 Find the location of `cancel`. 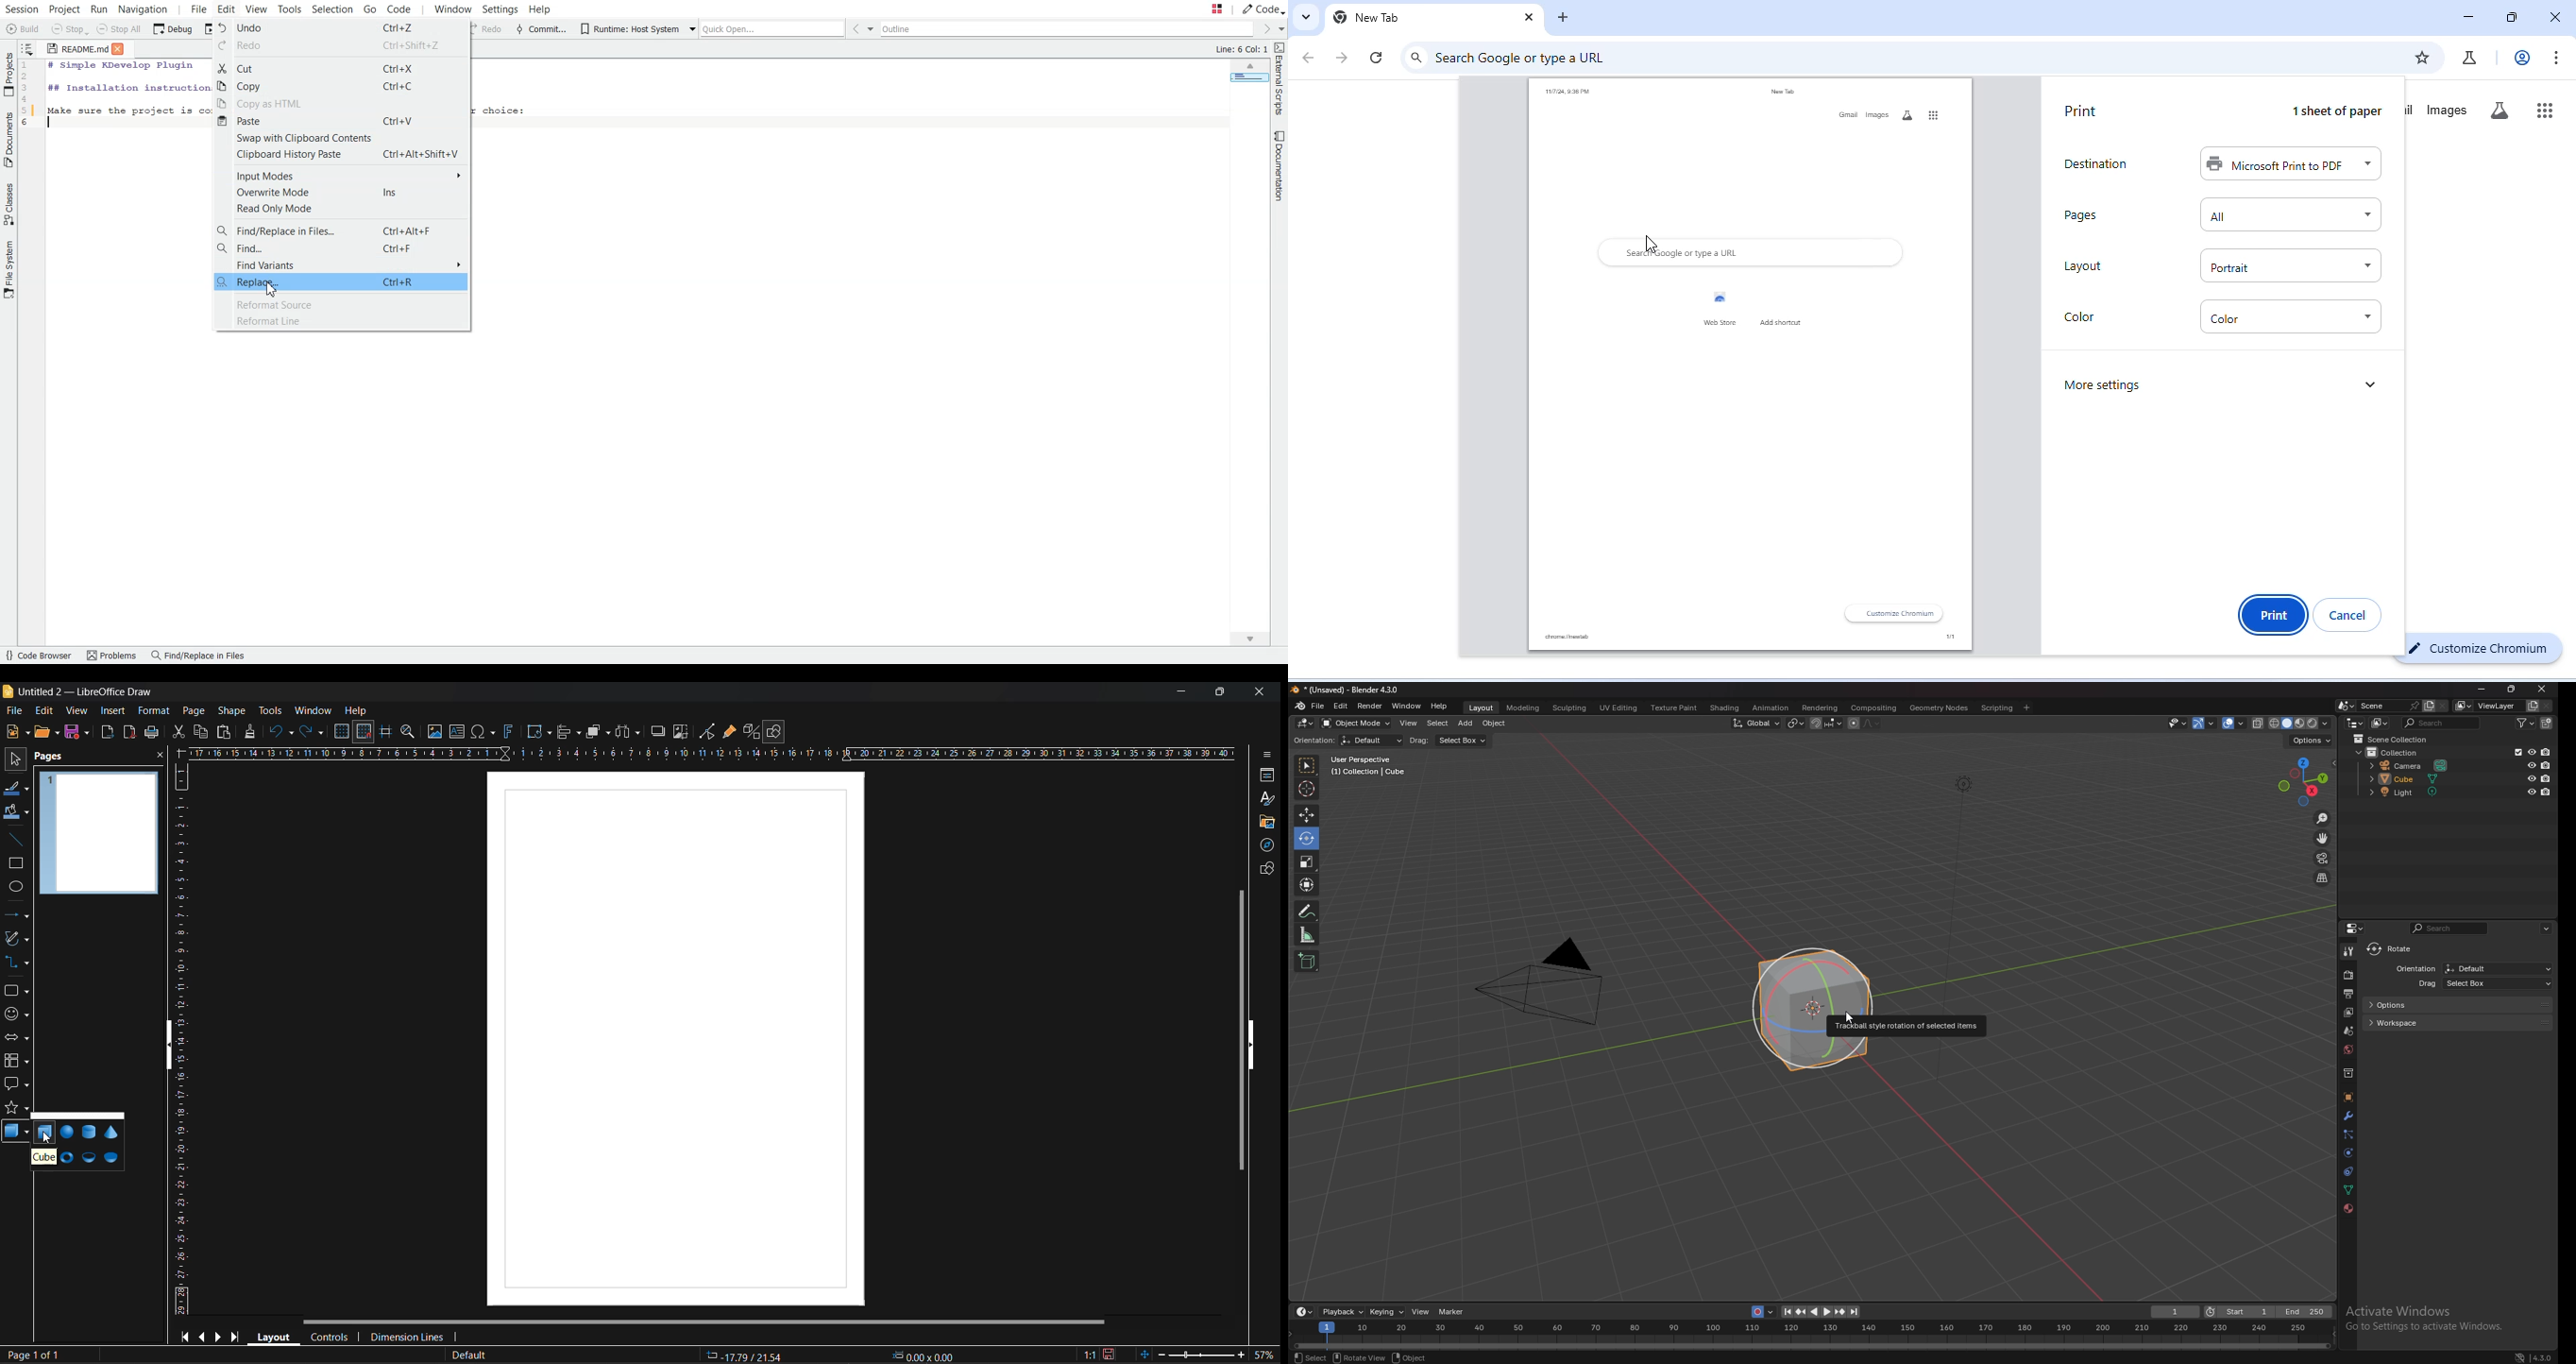

cancel is located at coordinates (2351, 613).